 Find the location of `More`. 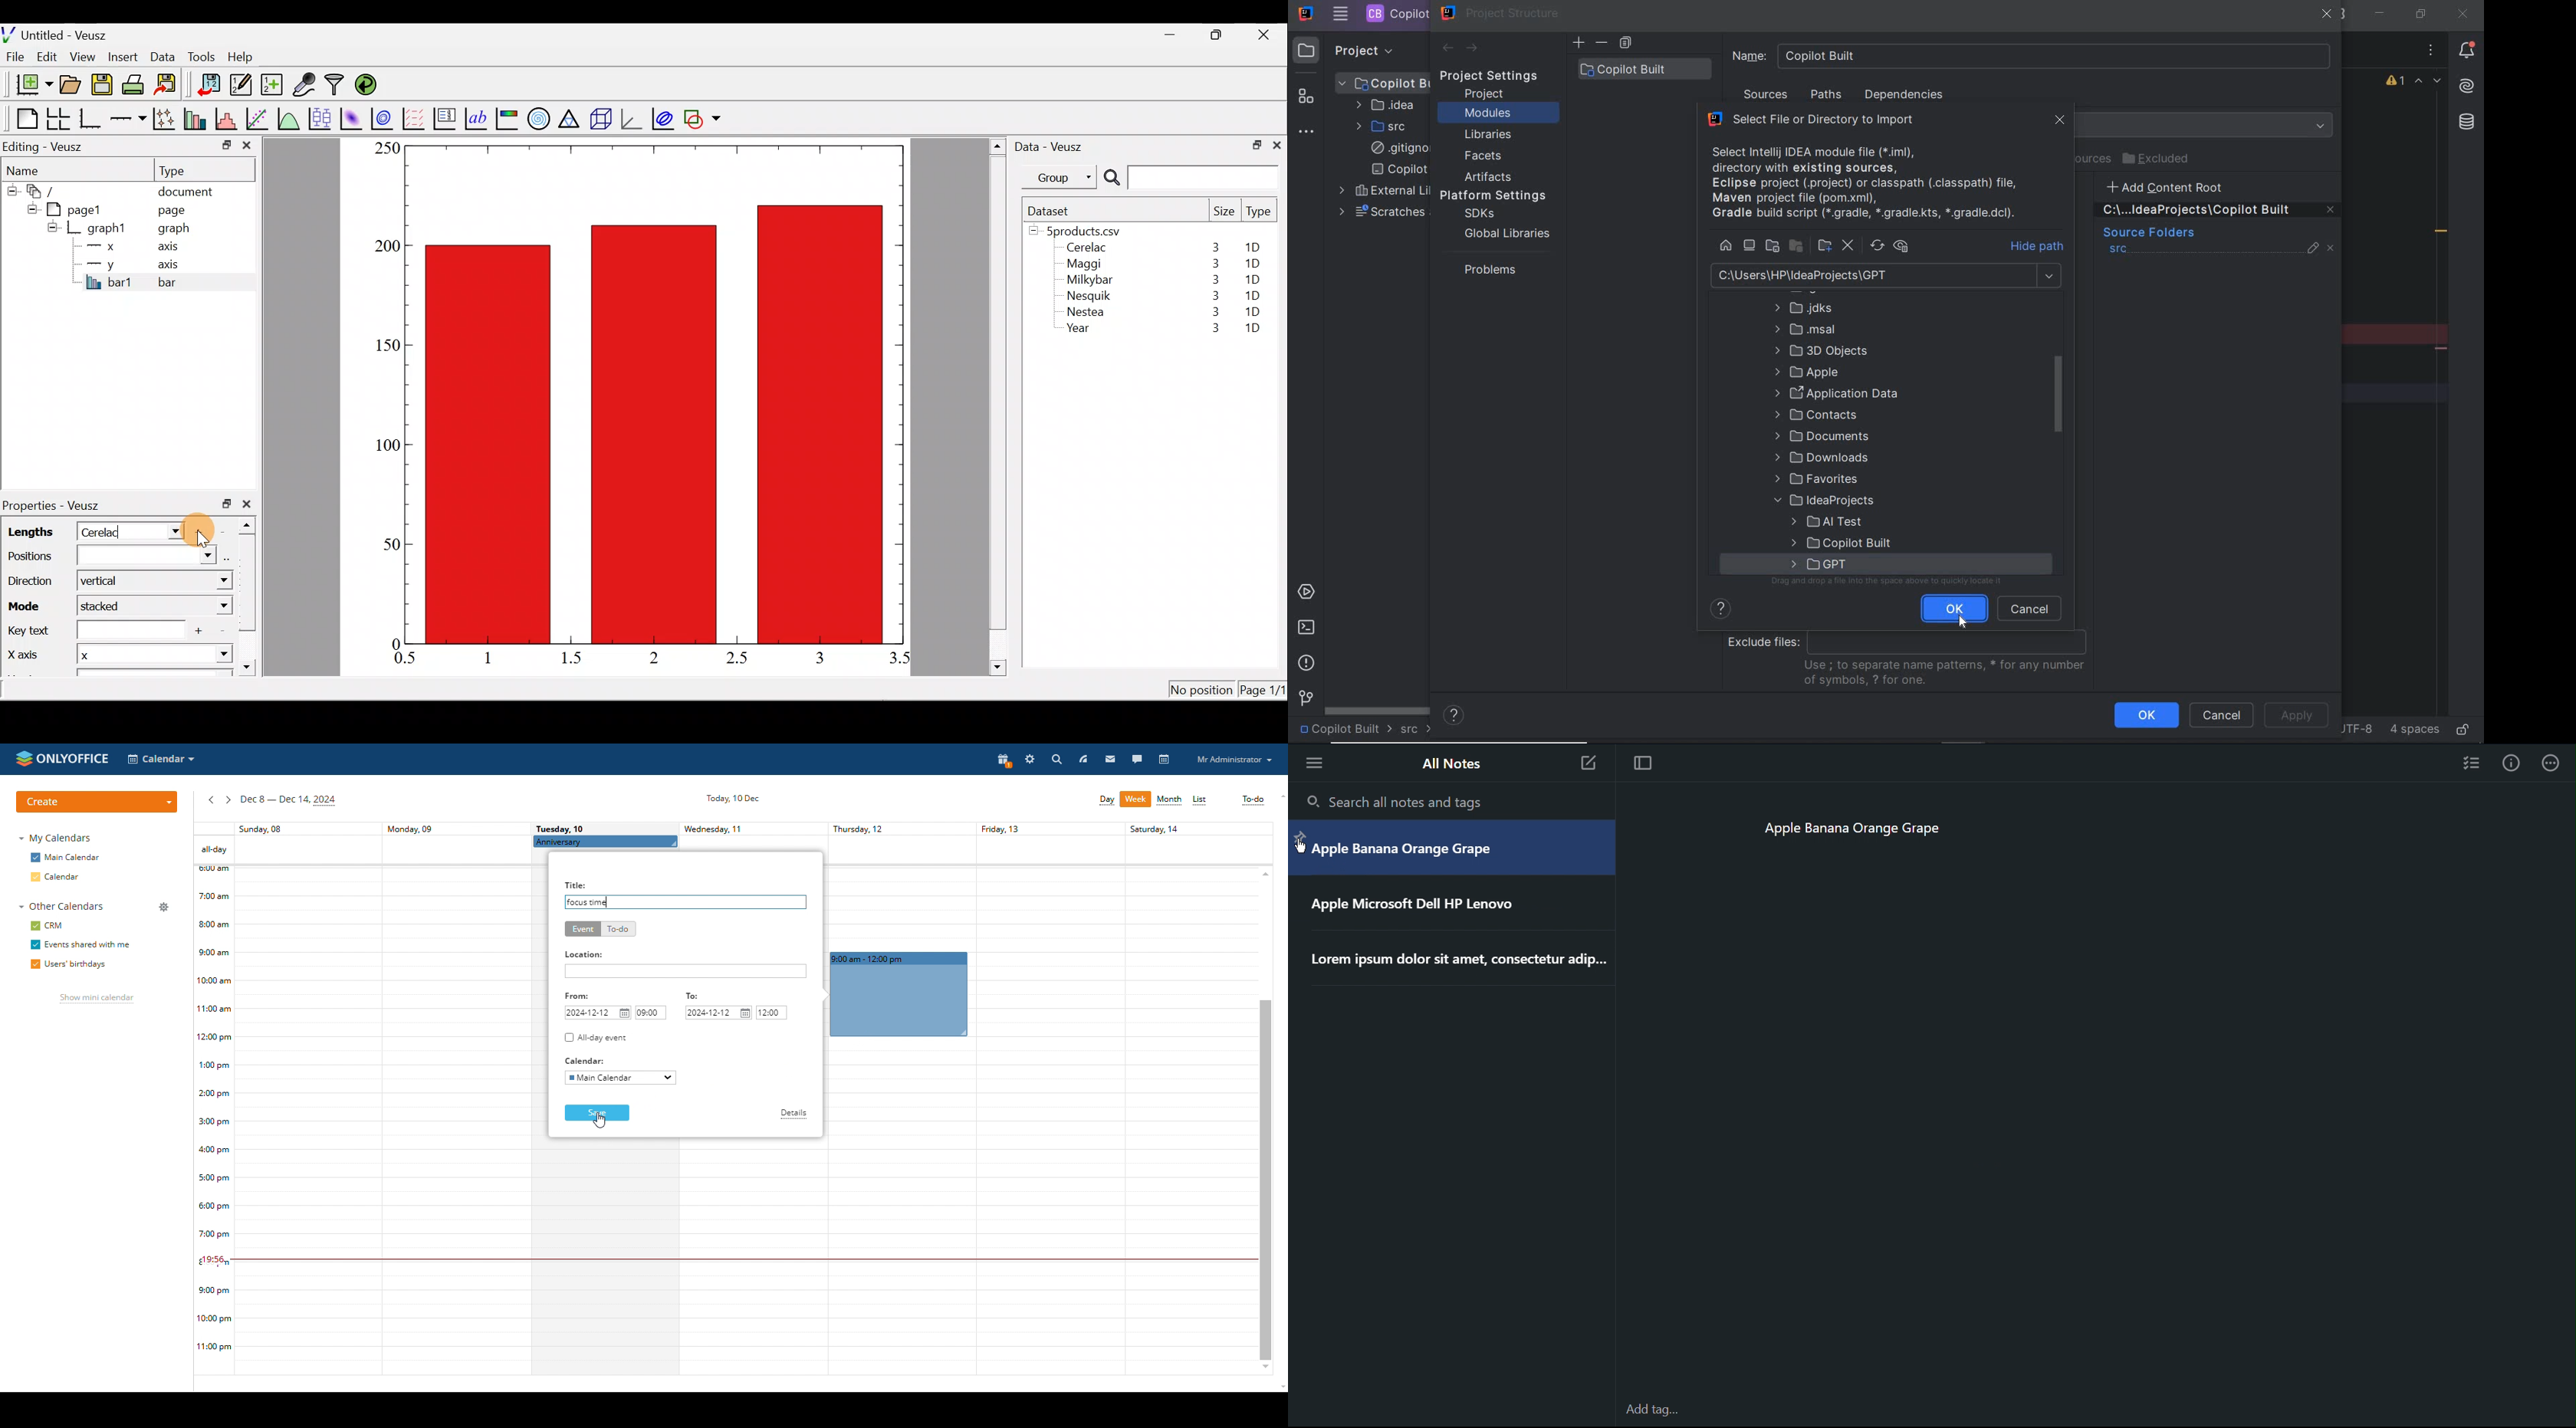

More is located at coordinates (2557, 762).